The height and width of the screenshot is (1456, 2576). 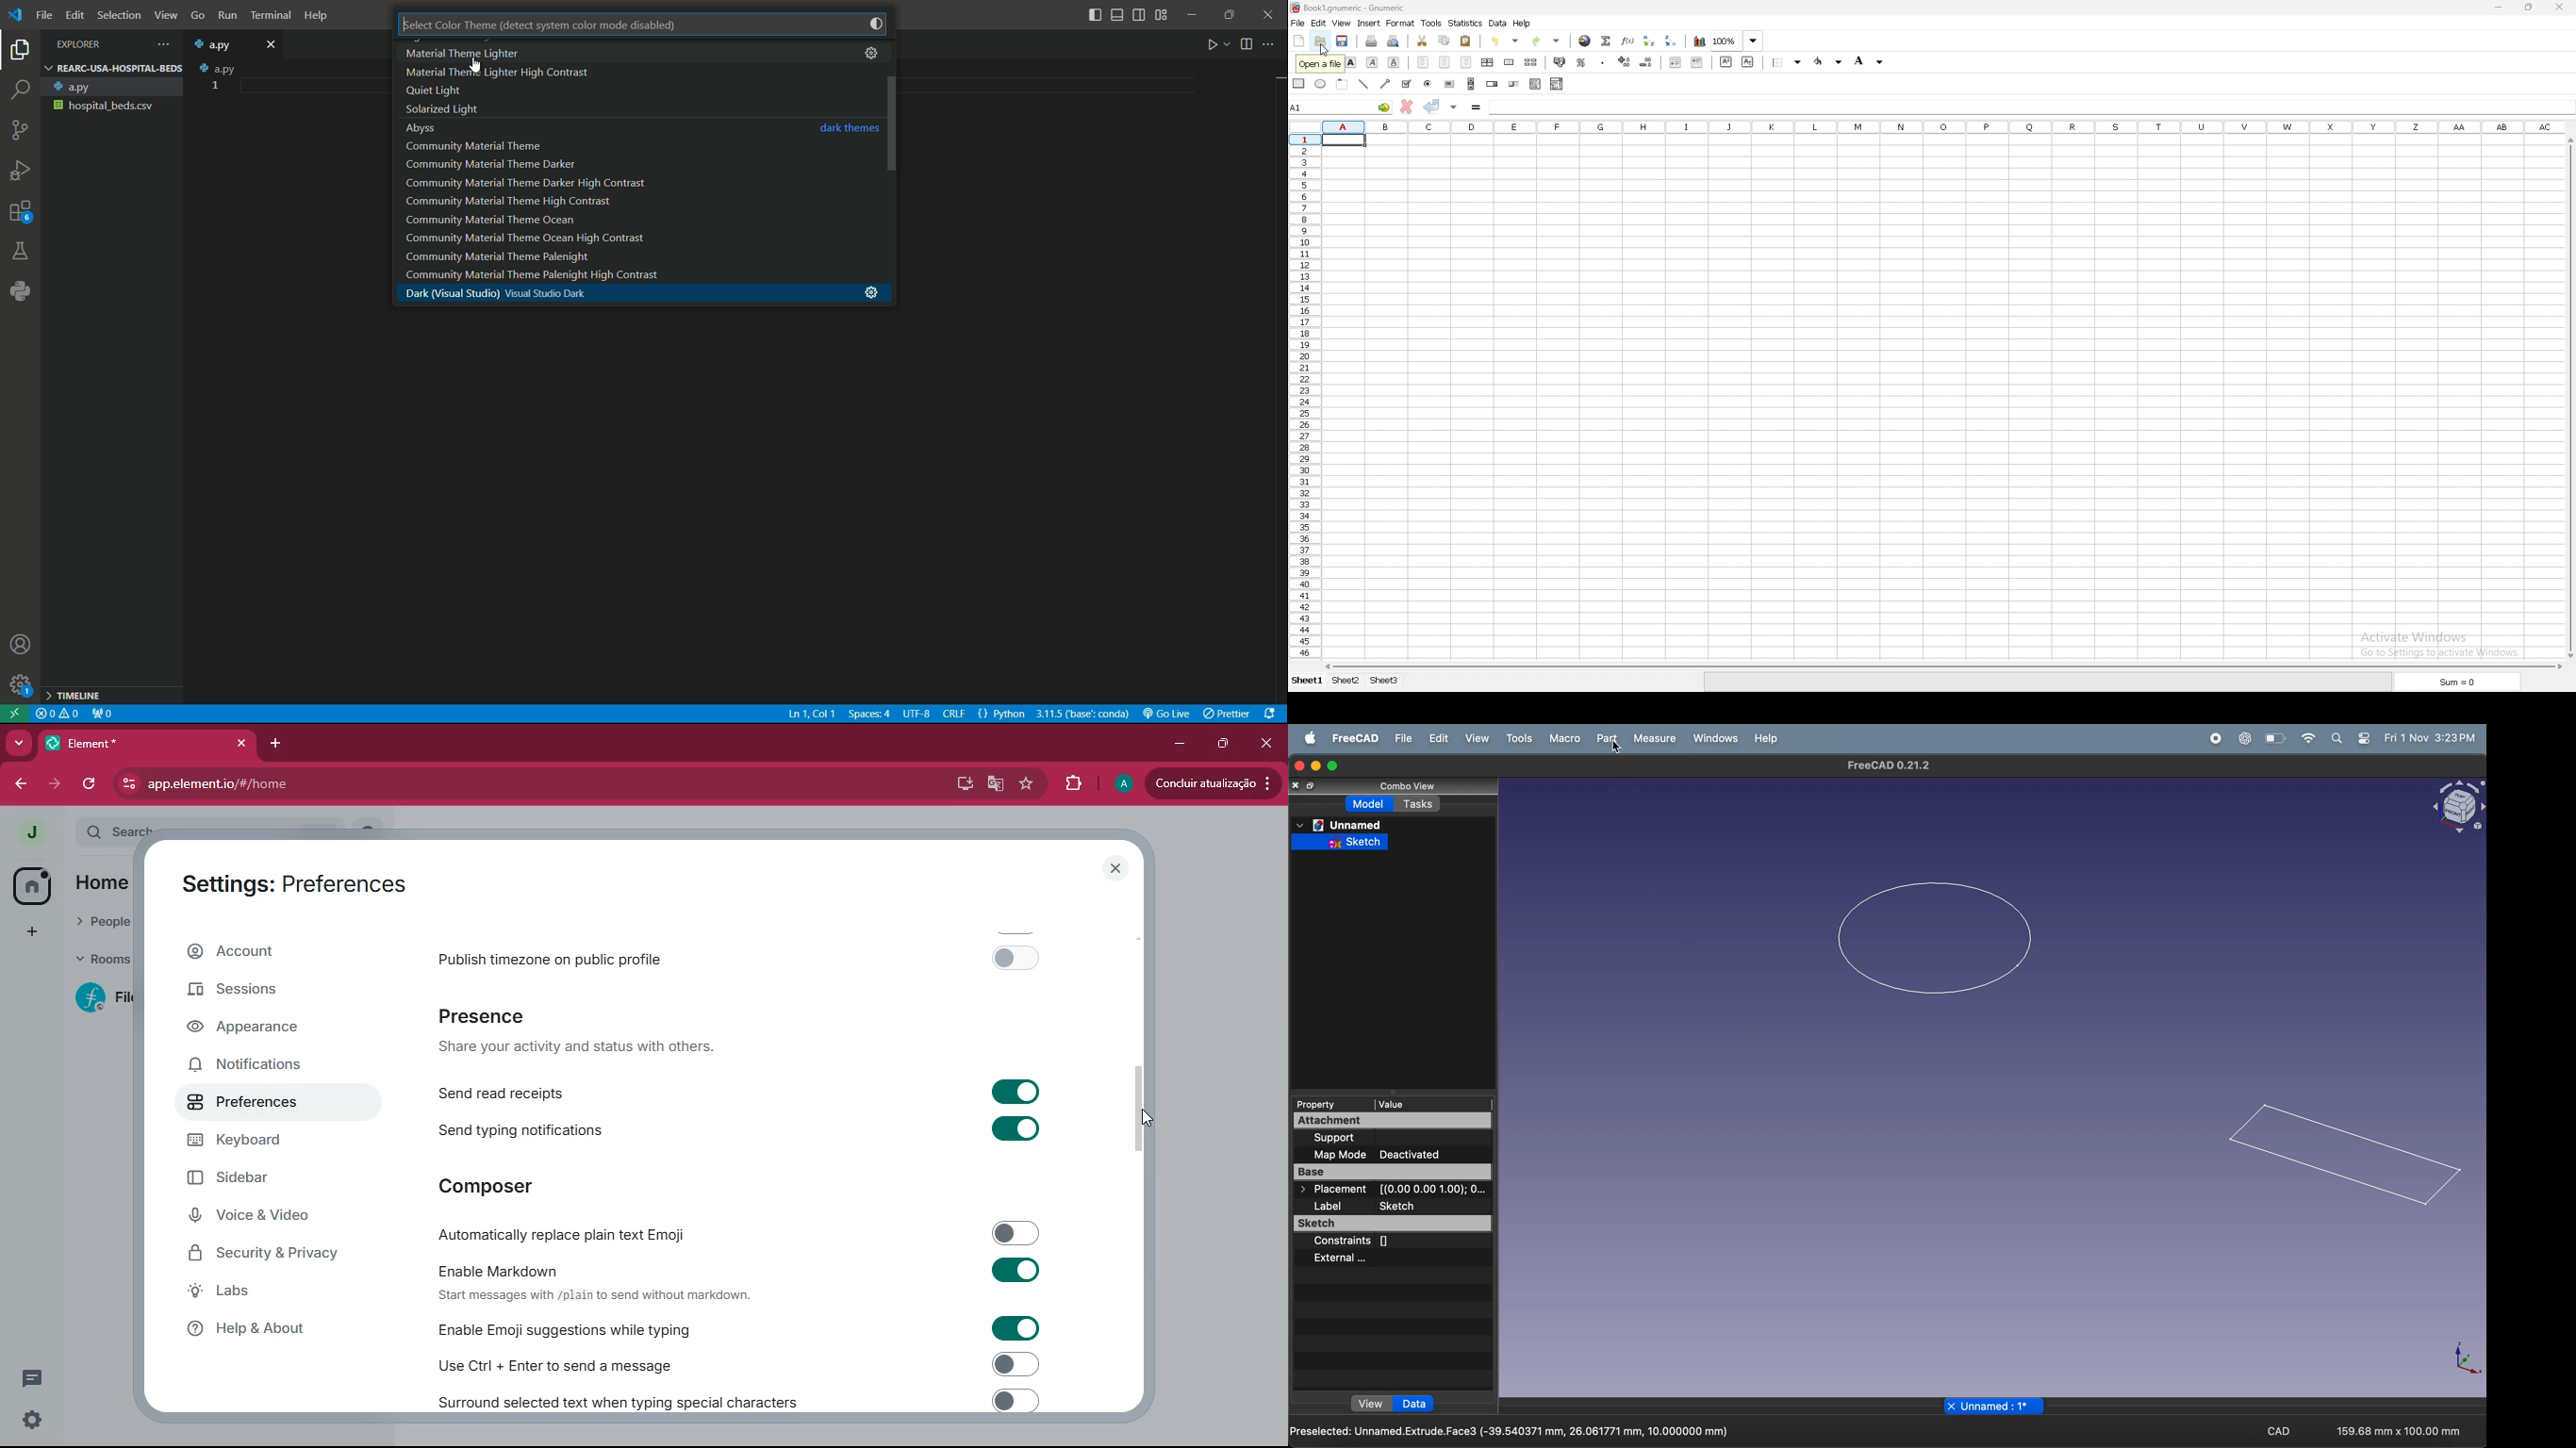 I want to click on account, so click(x=22, y=646).